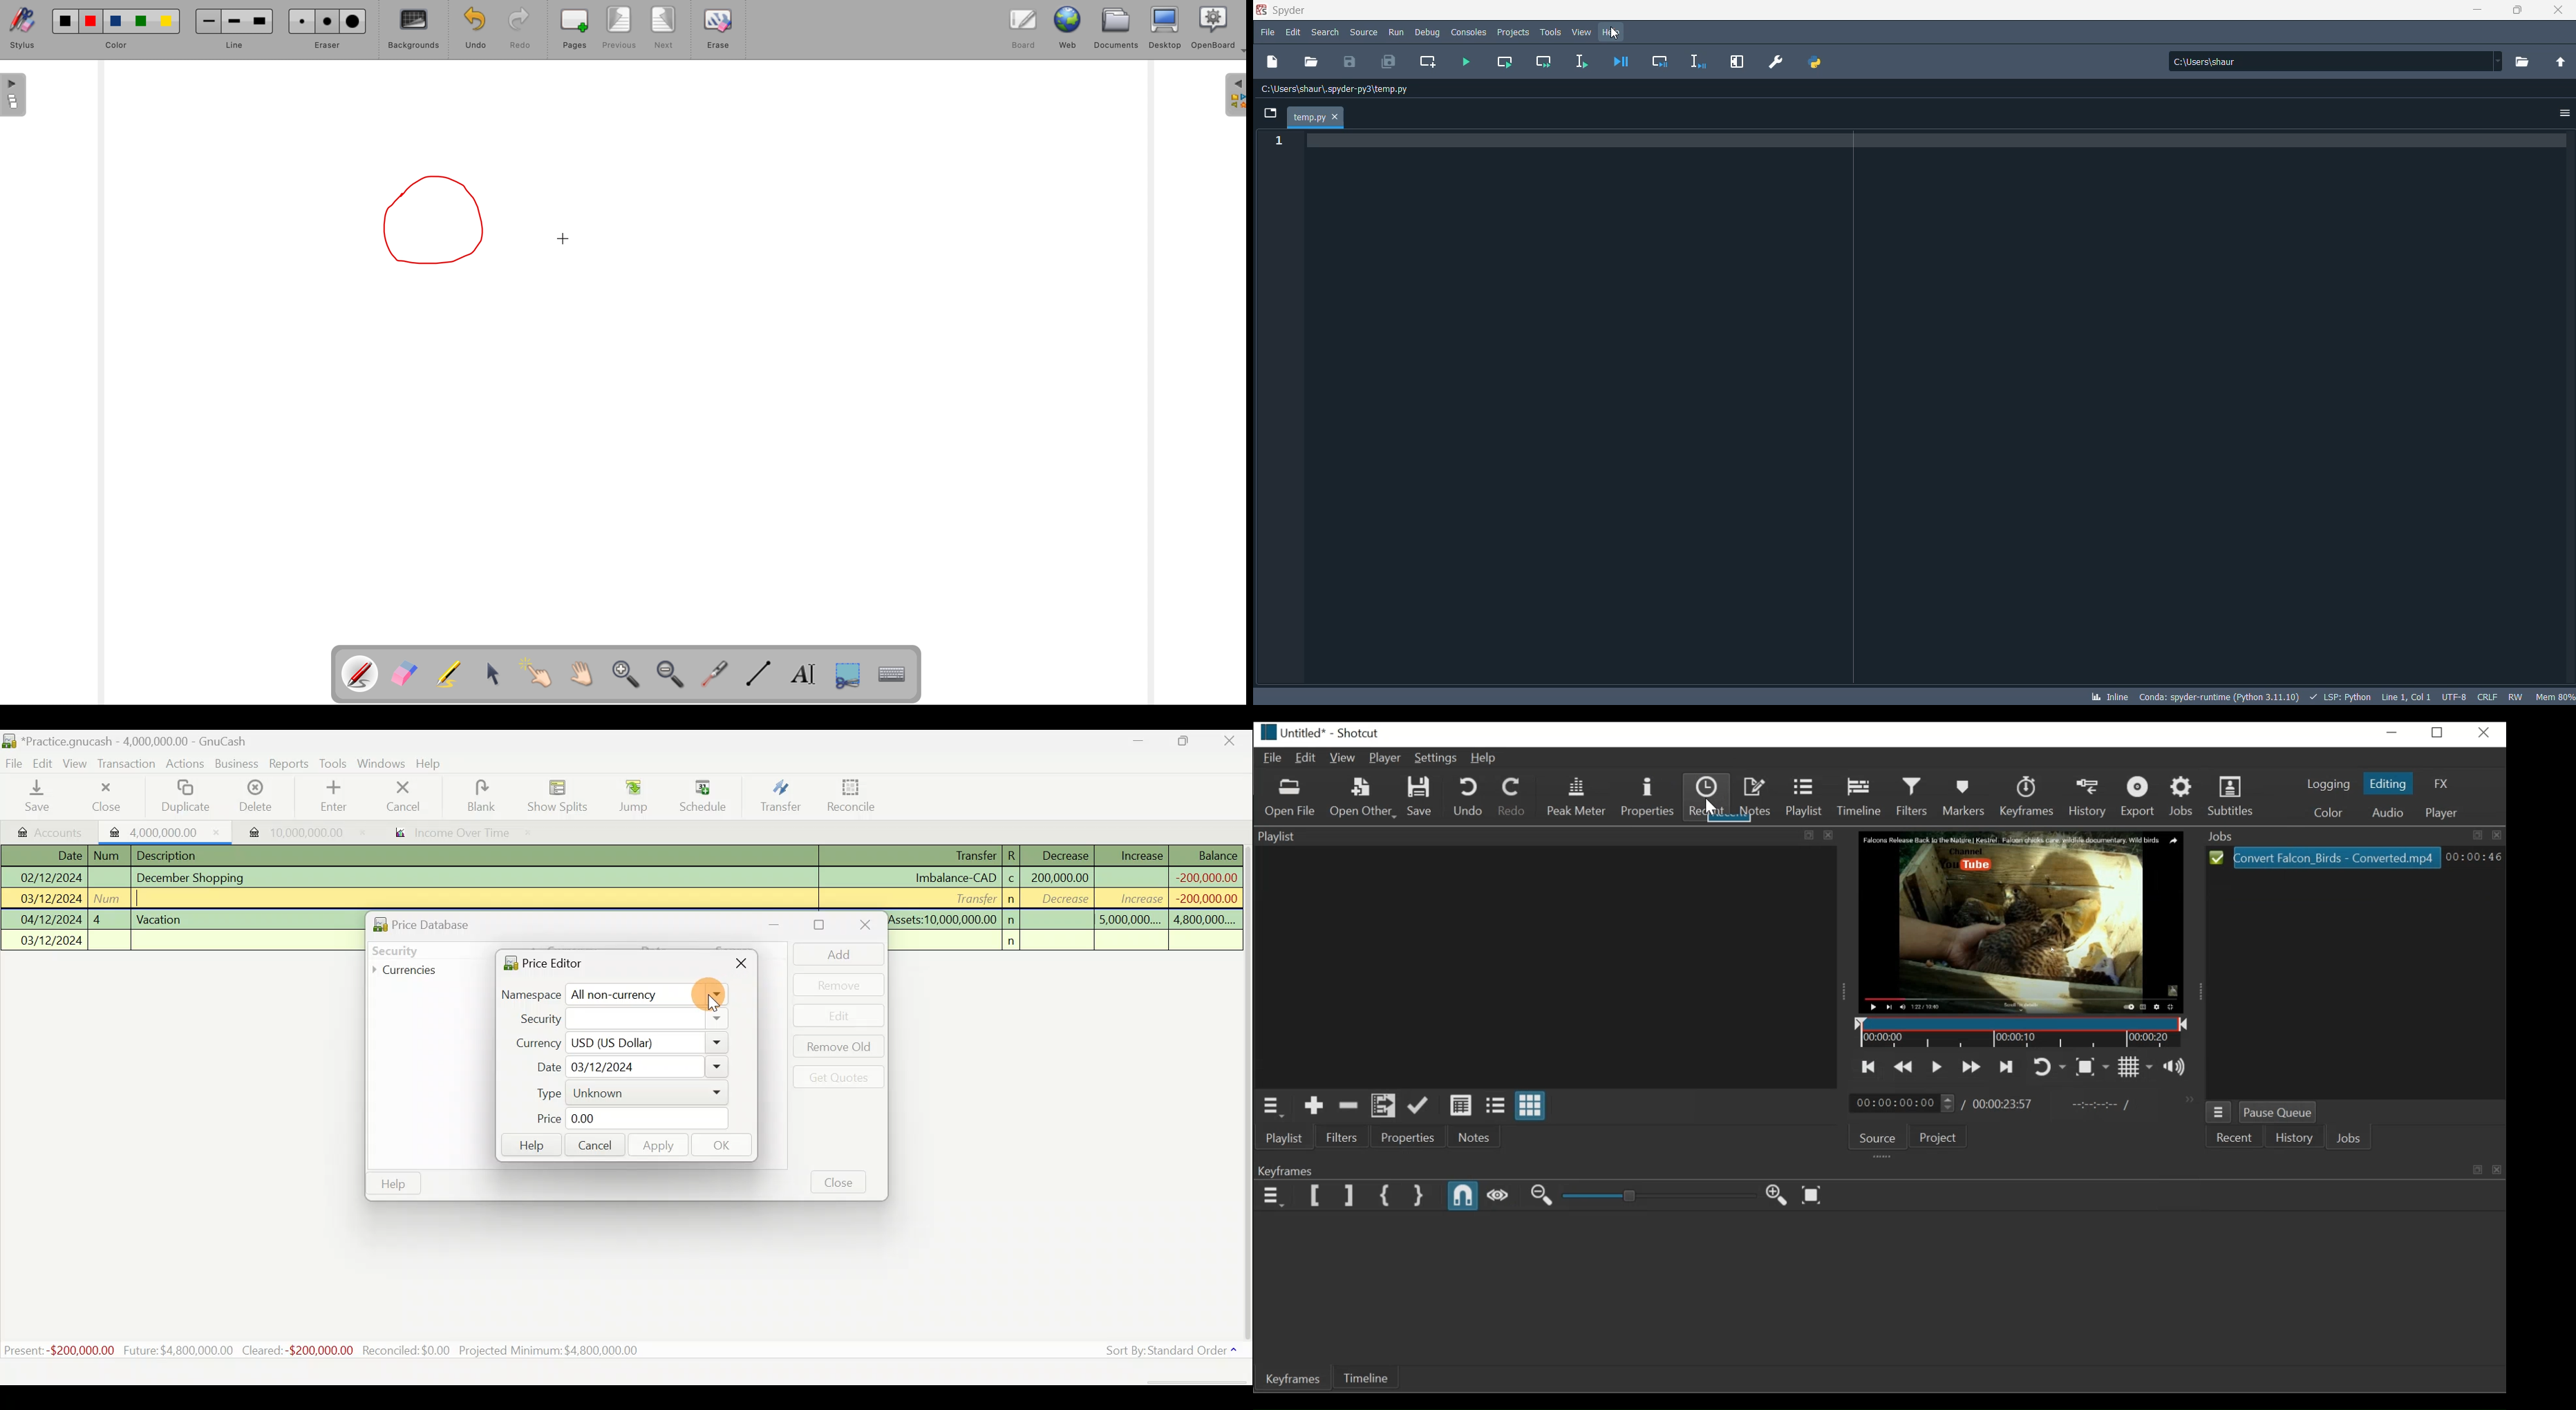 Image resolution: width=2576 pixels, height=1428 pixels. What do you see at coordinates (863, 926) in the screenshot?
I see `Close` at bounding box center [863, 926].